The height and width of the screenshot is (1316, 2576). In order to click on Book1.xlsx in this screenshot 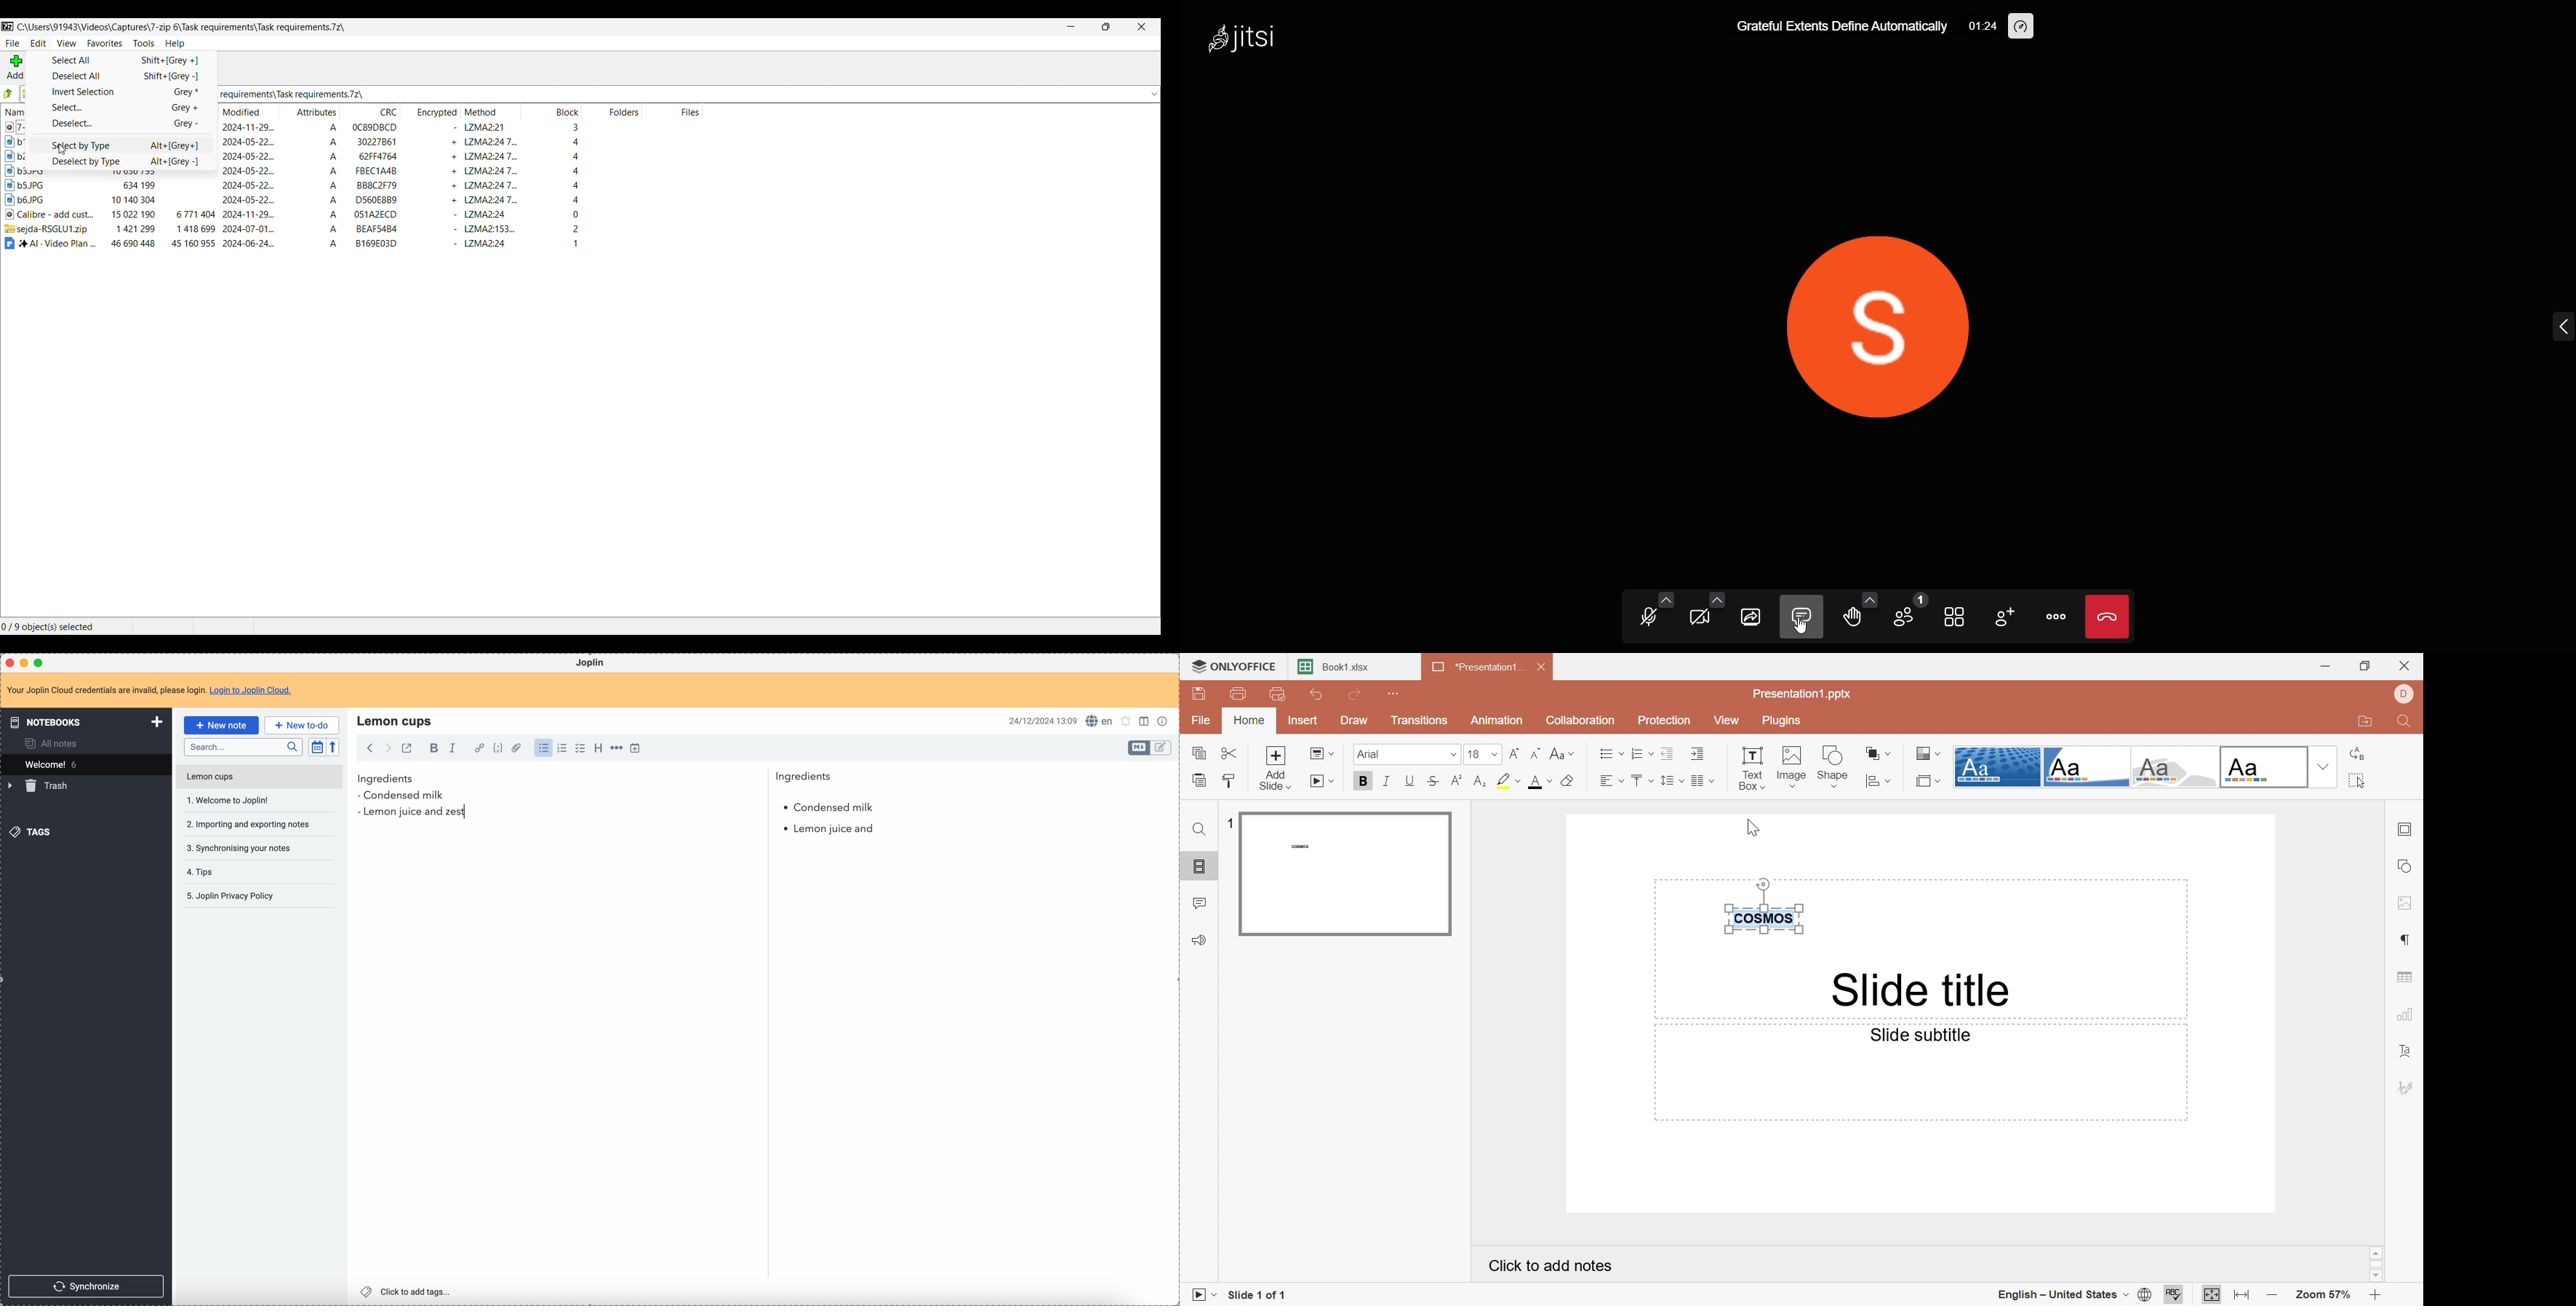, I will do `click(1330, 665)`.